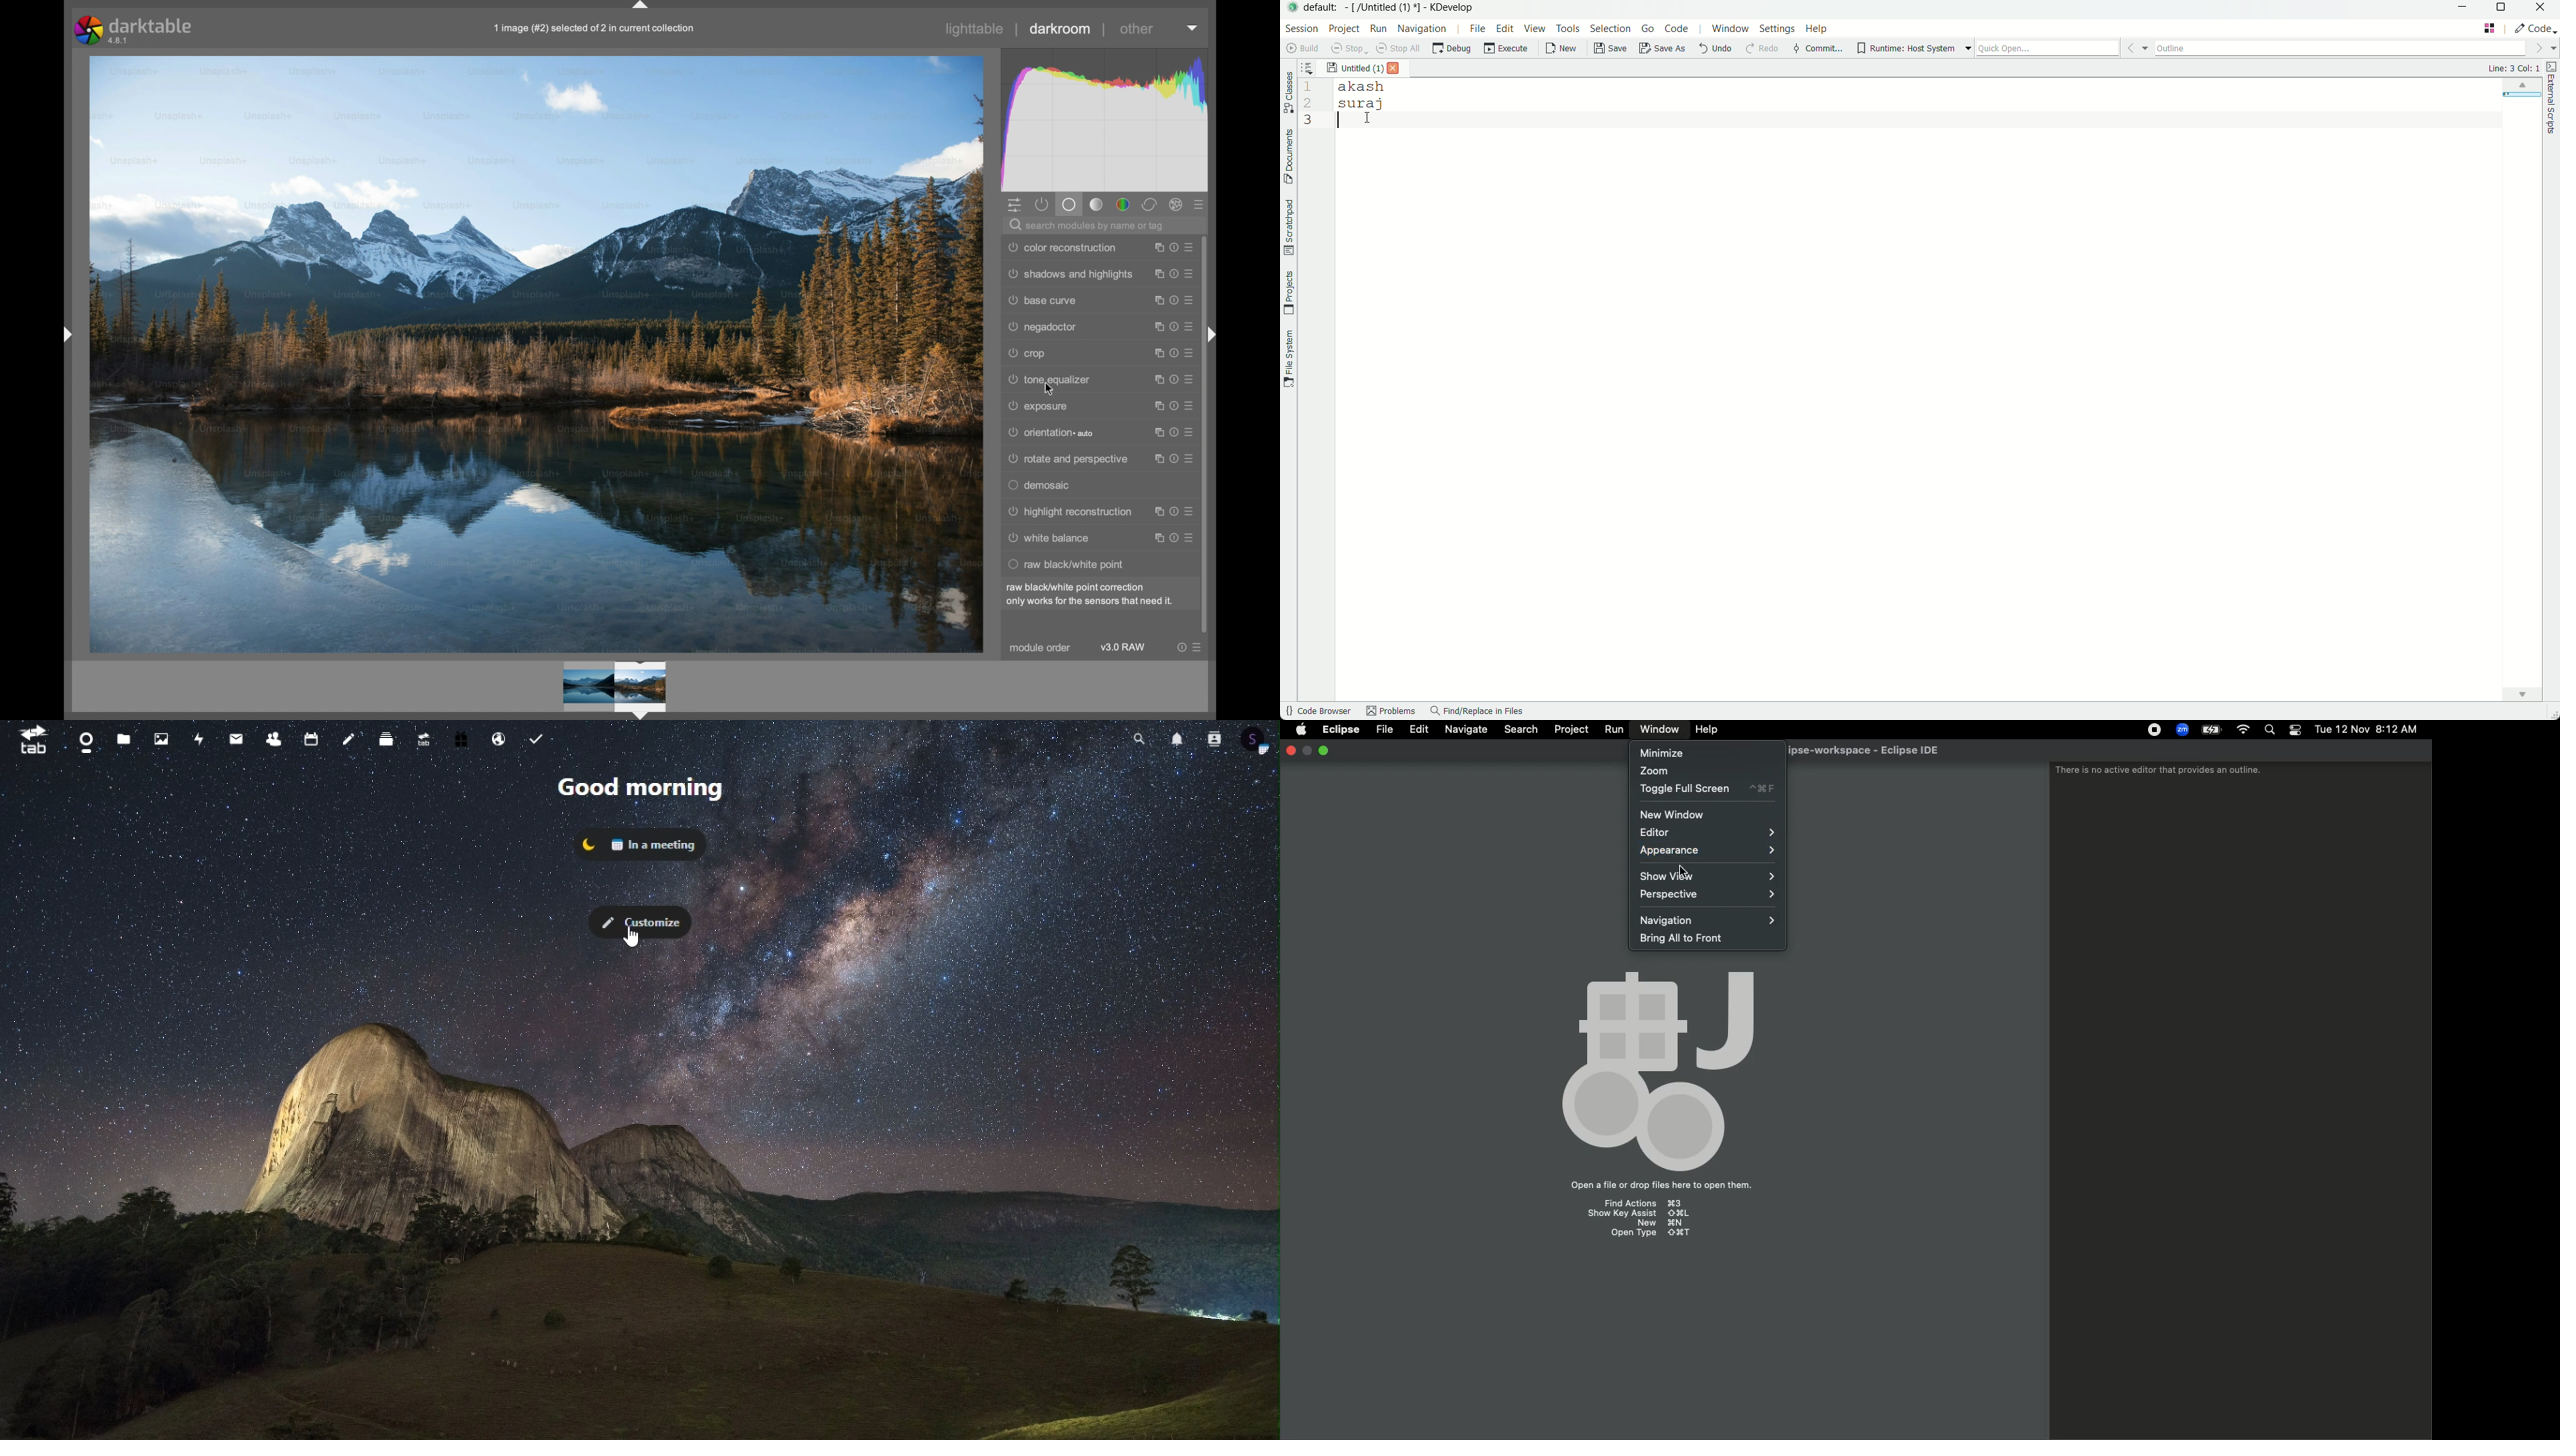  Describe the element at coordinates (2271, 730) in the screenshot. I see `Search` at that location.